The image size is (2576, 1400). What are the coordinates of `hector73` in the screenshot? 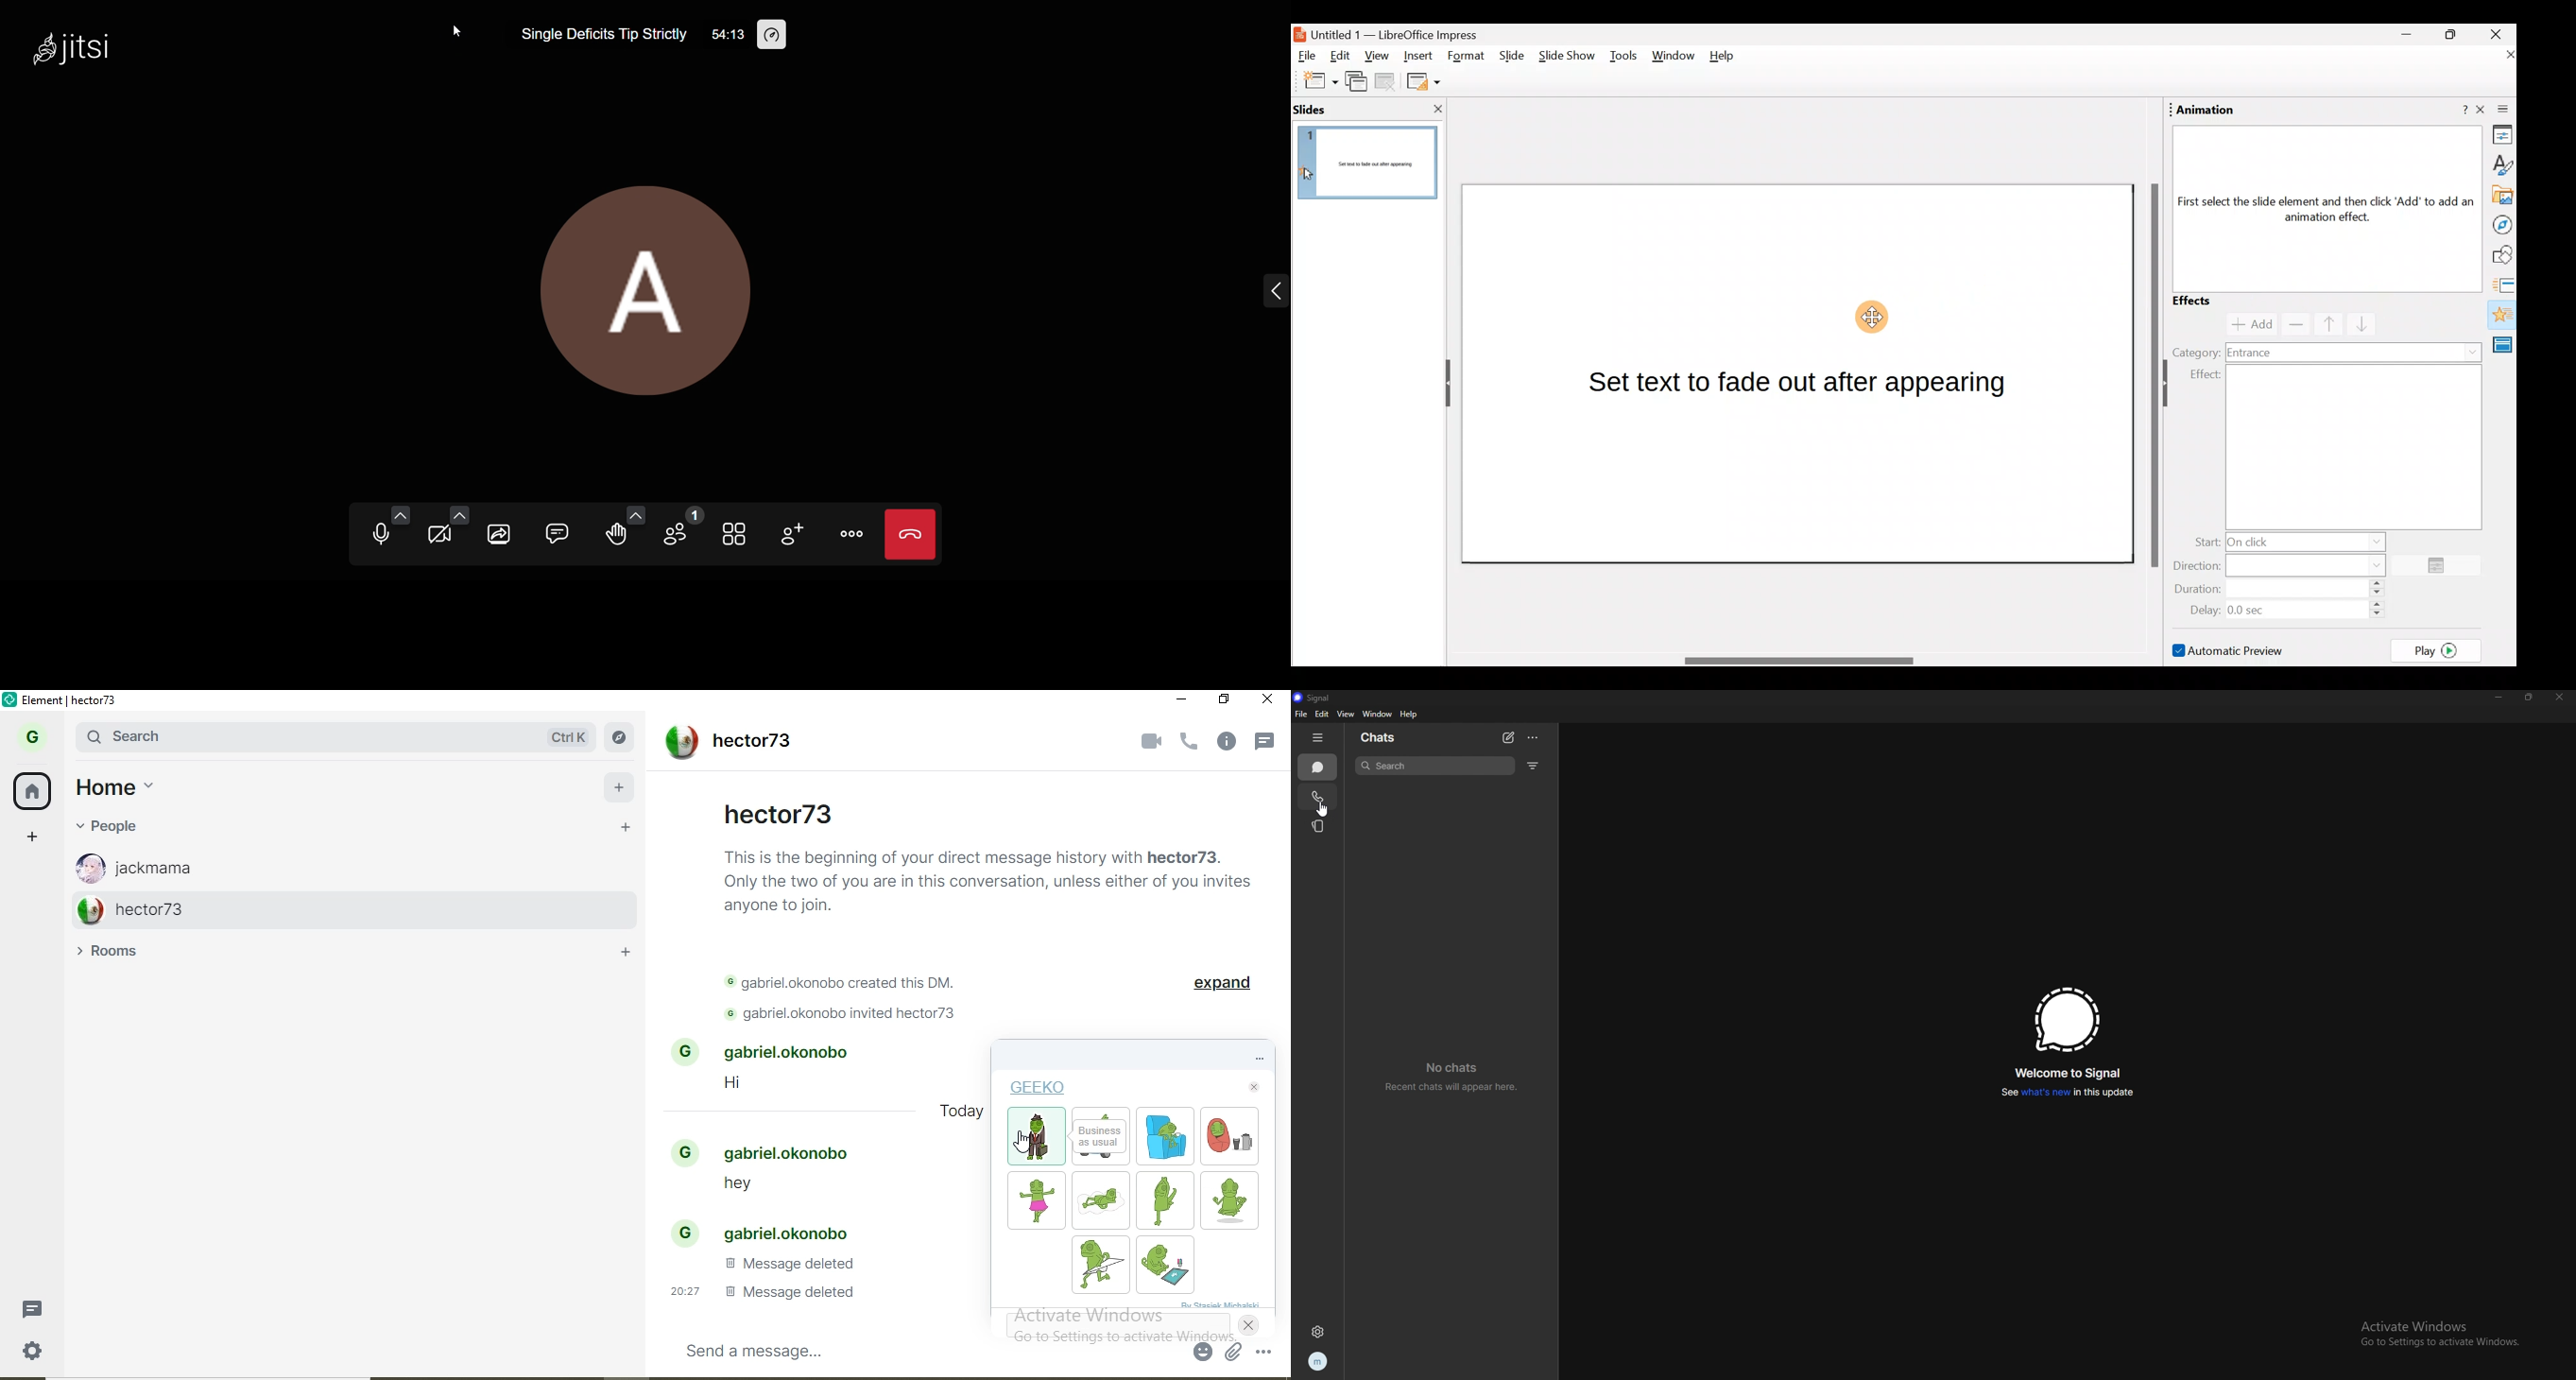 It's located at (336, 908).